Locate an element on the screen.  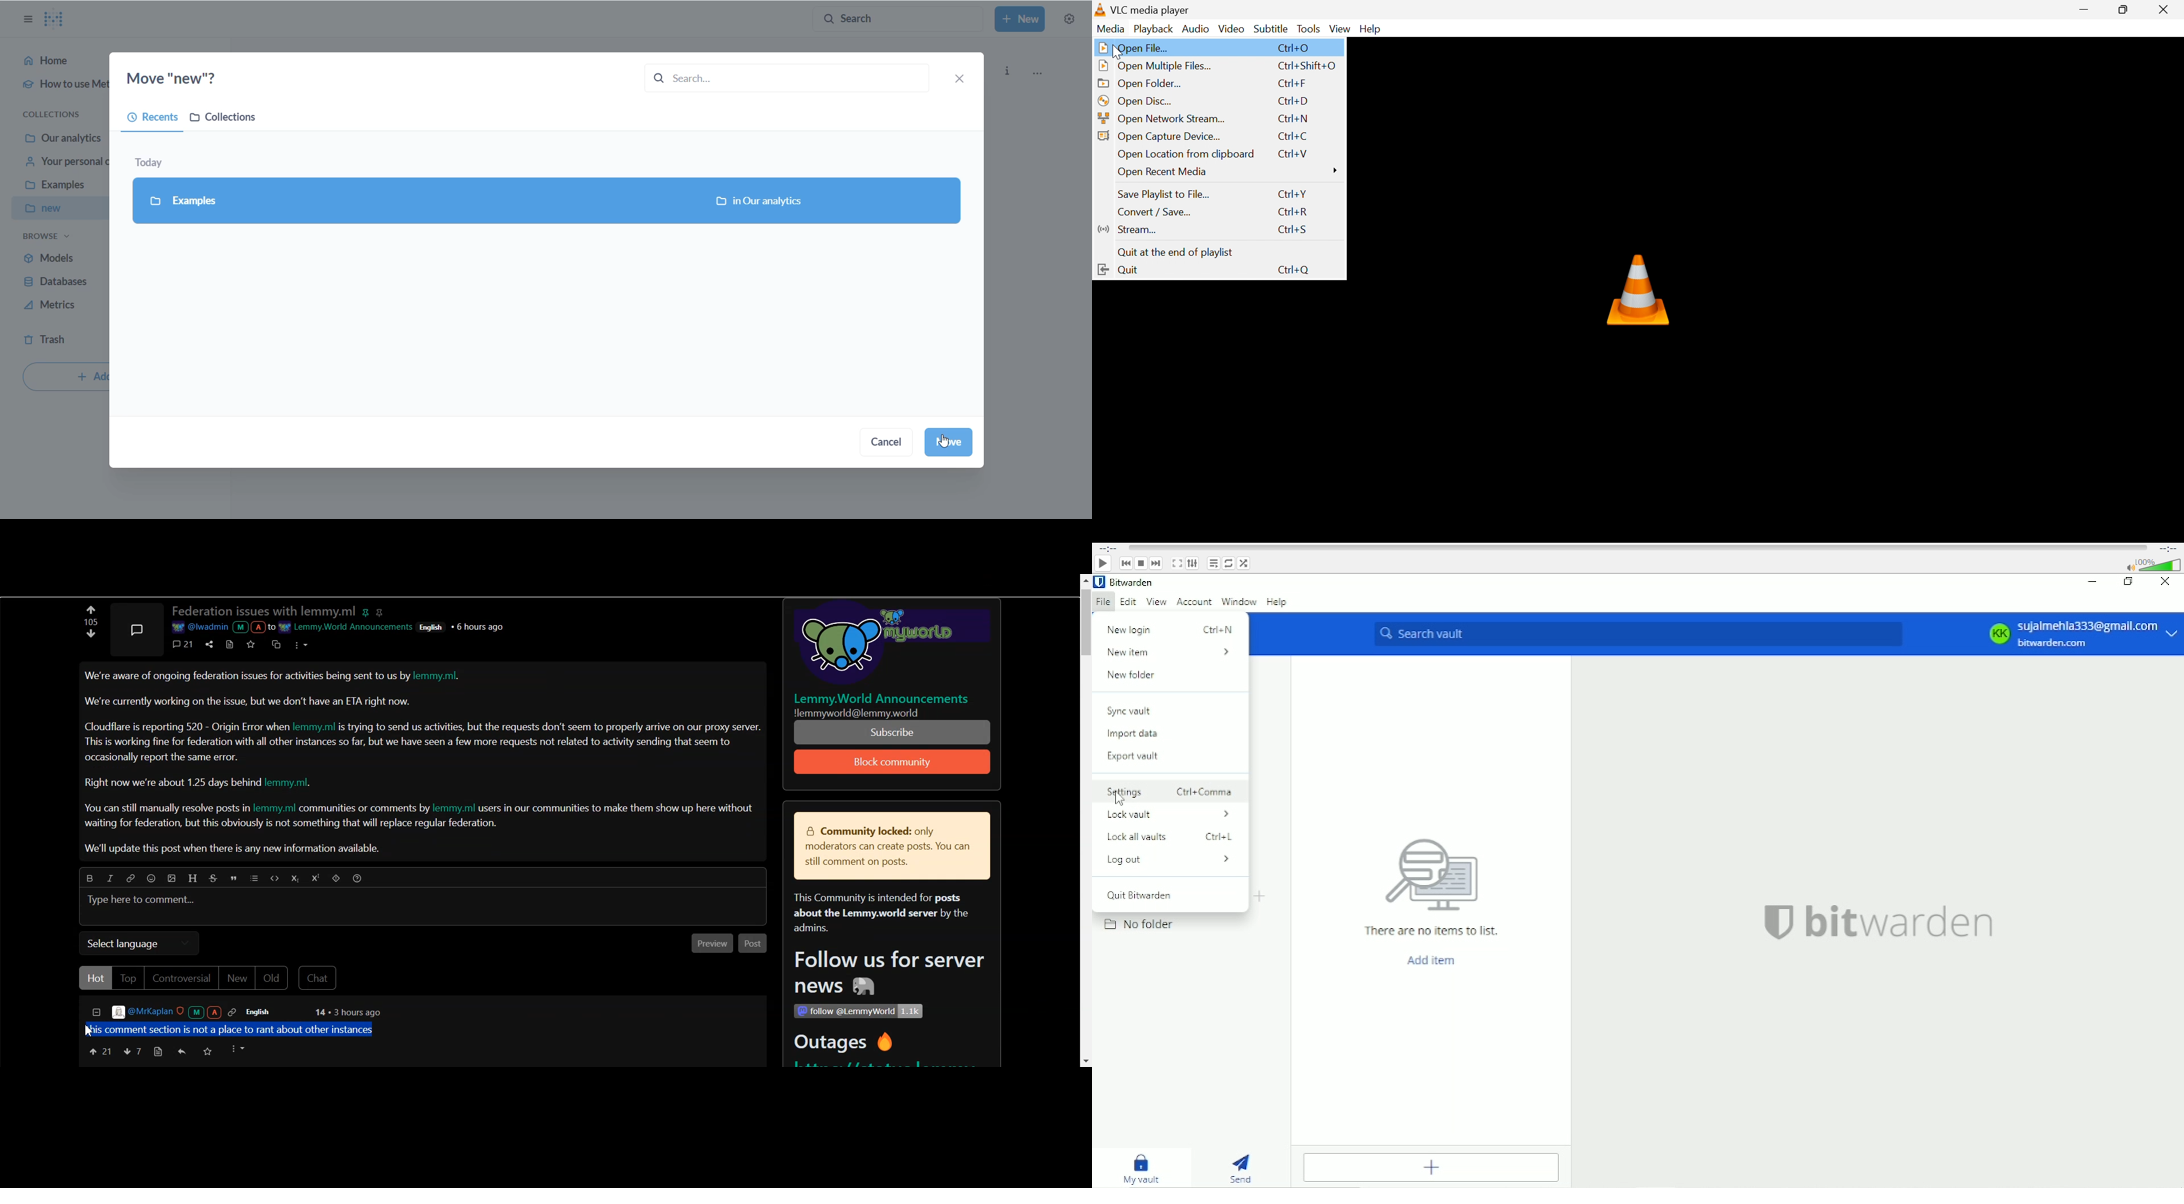
Ctrl + Q is located at coordinates (1292, 268).